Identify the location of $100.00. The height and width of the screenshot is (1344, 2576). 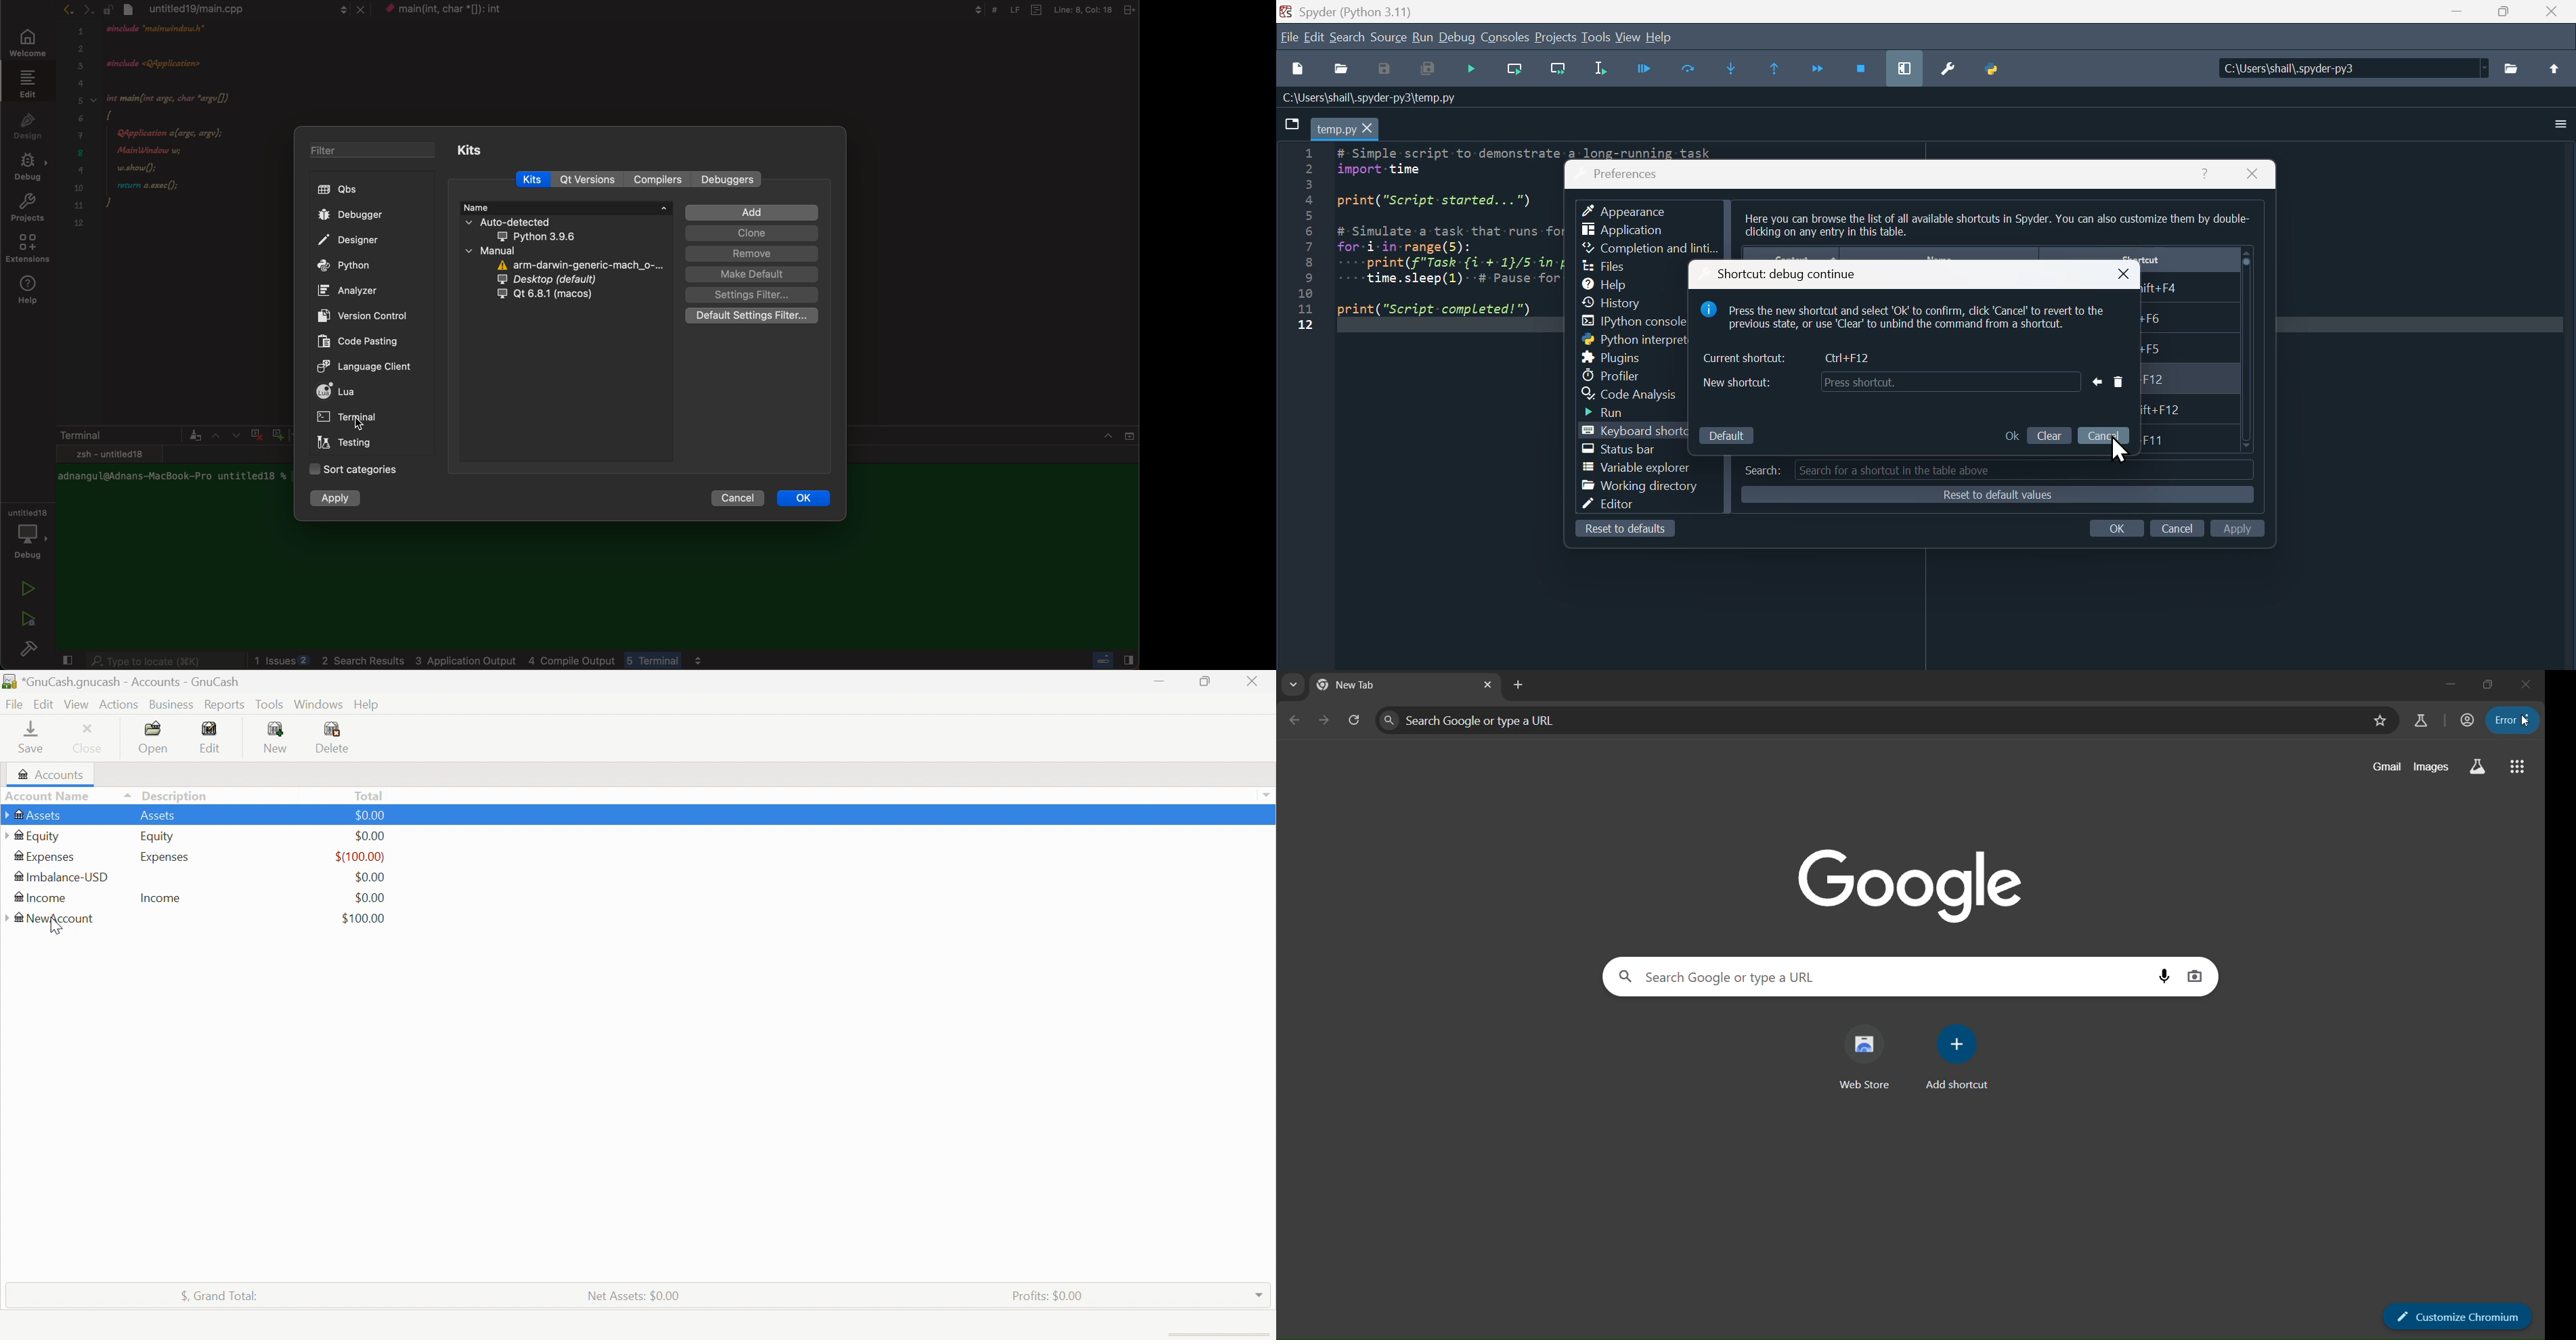
(364, 919).